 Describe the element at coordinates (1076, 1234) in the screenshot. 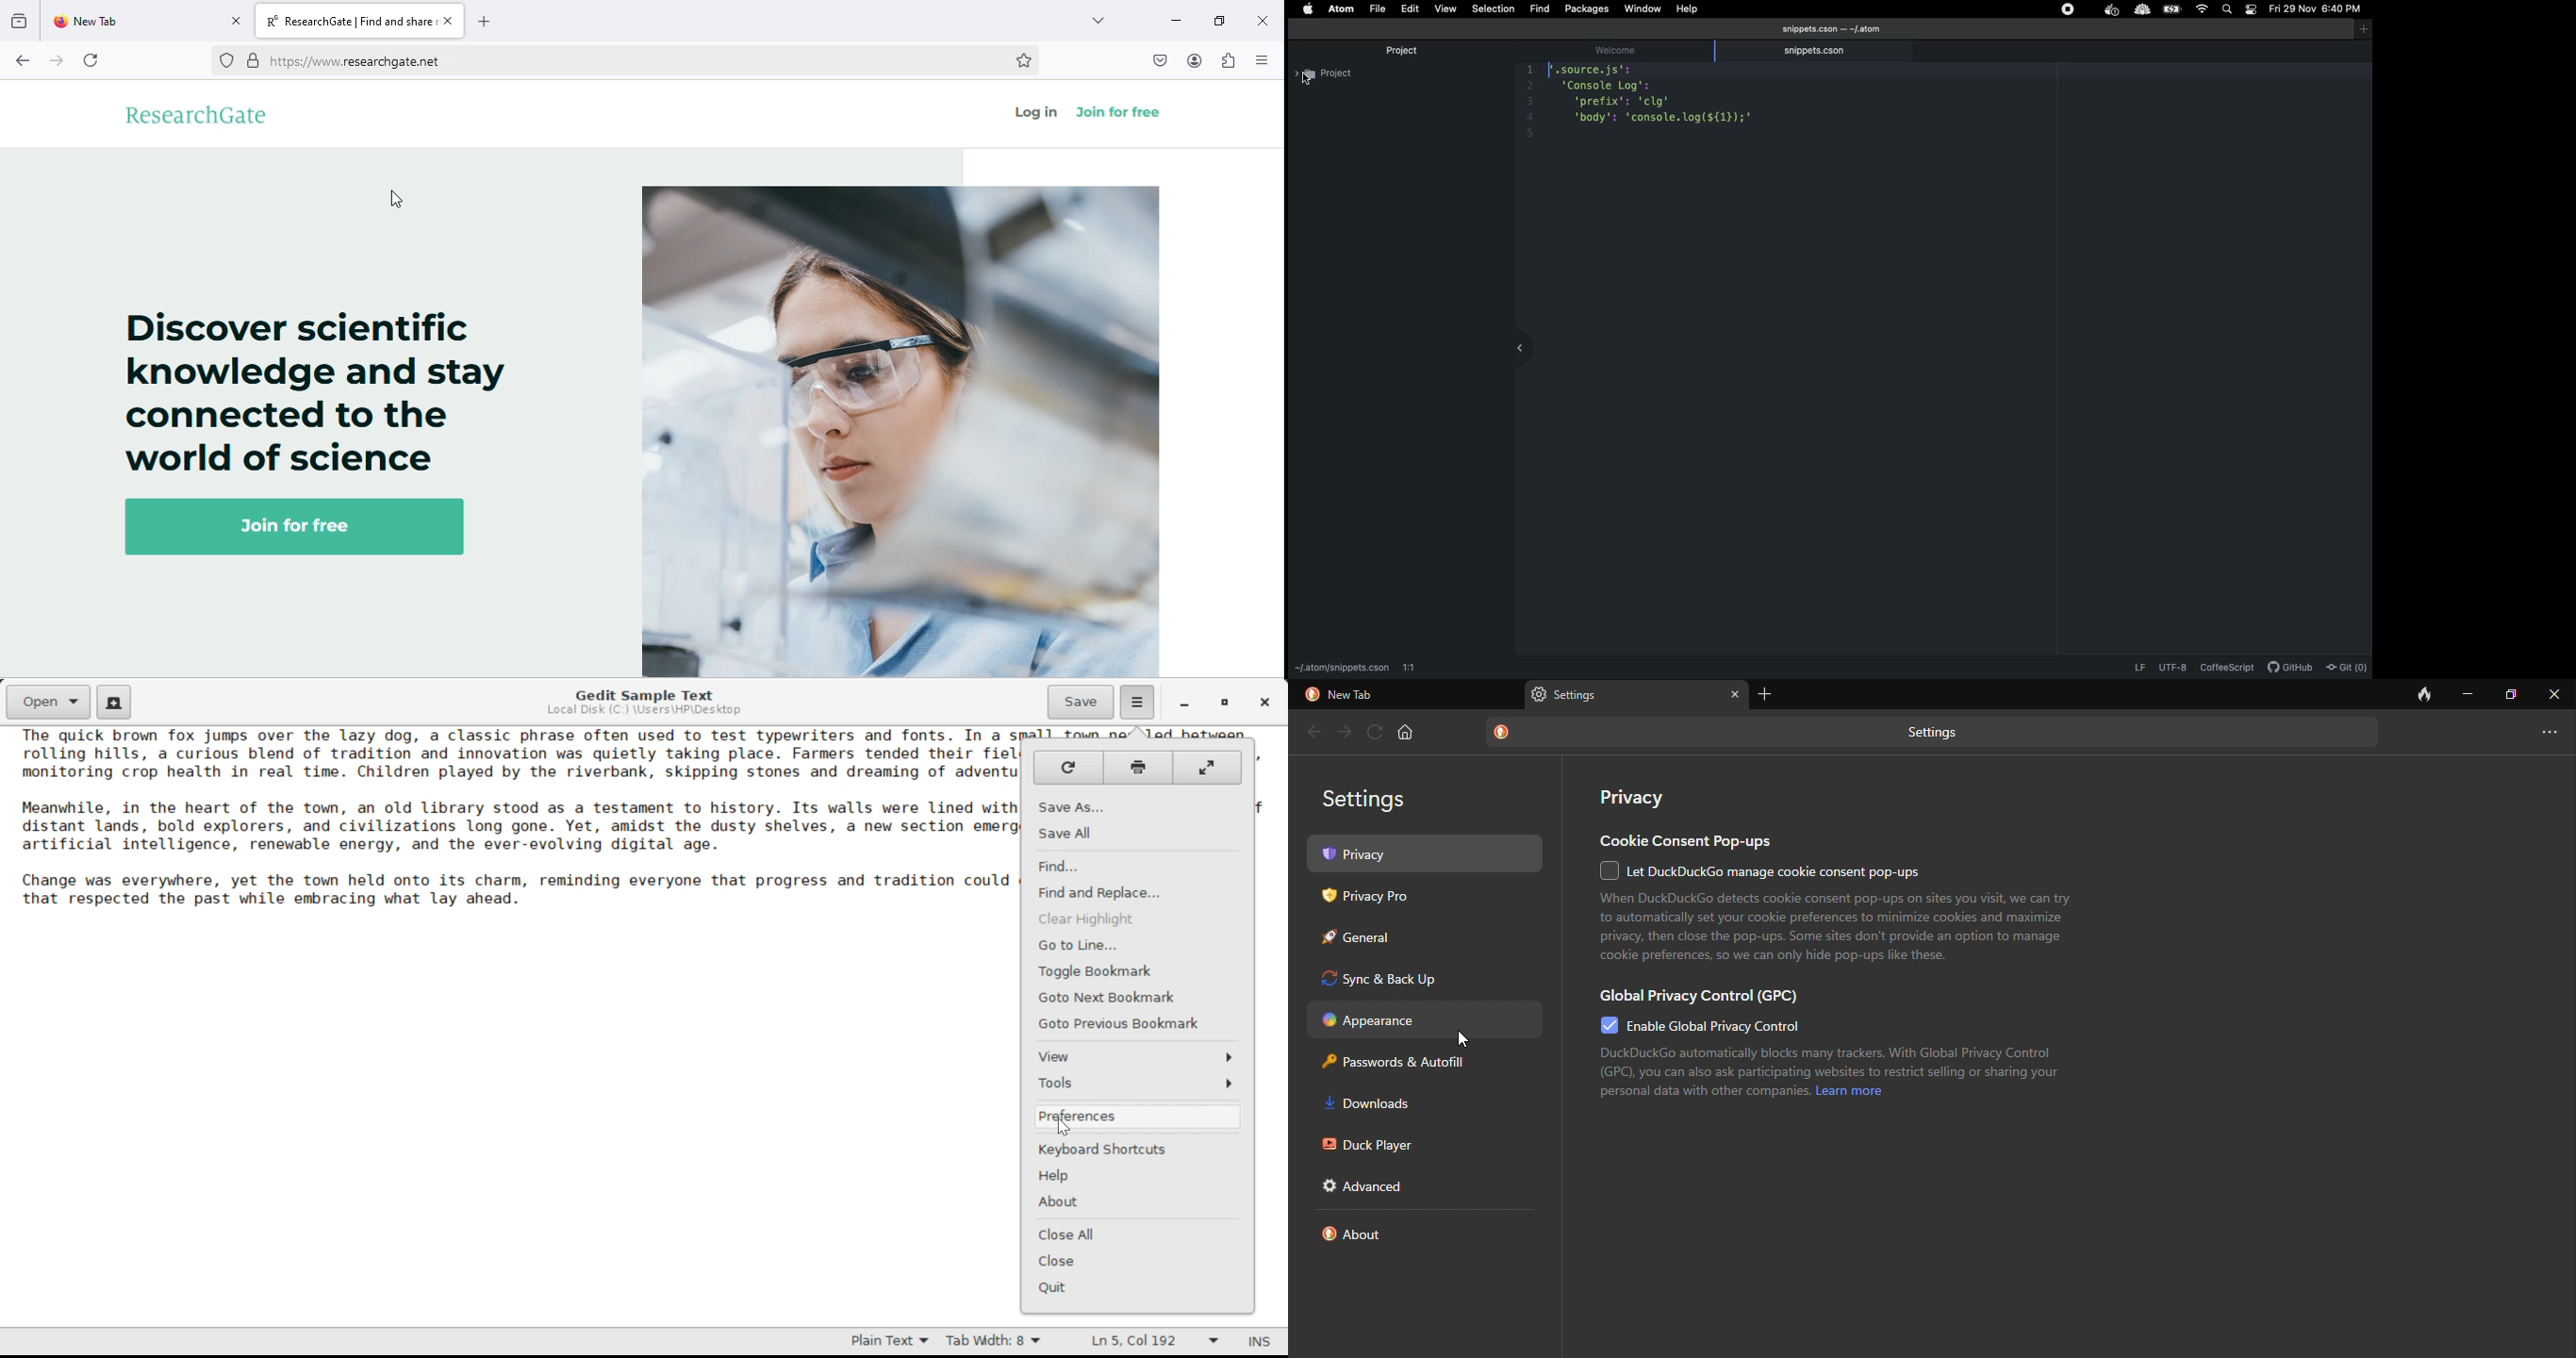

I see `Close all` at that location.